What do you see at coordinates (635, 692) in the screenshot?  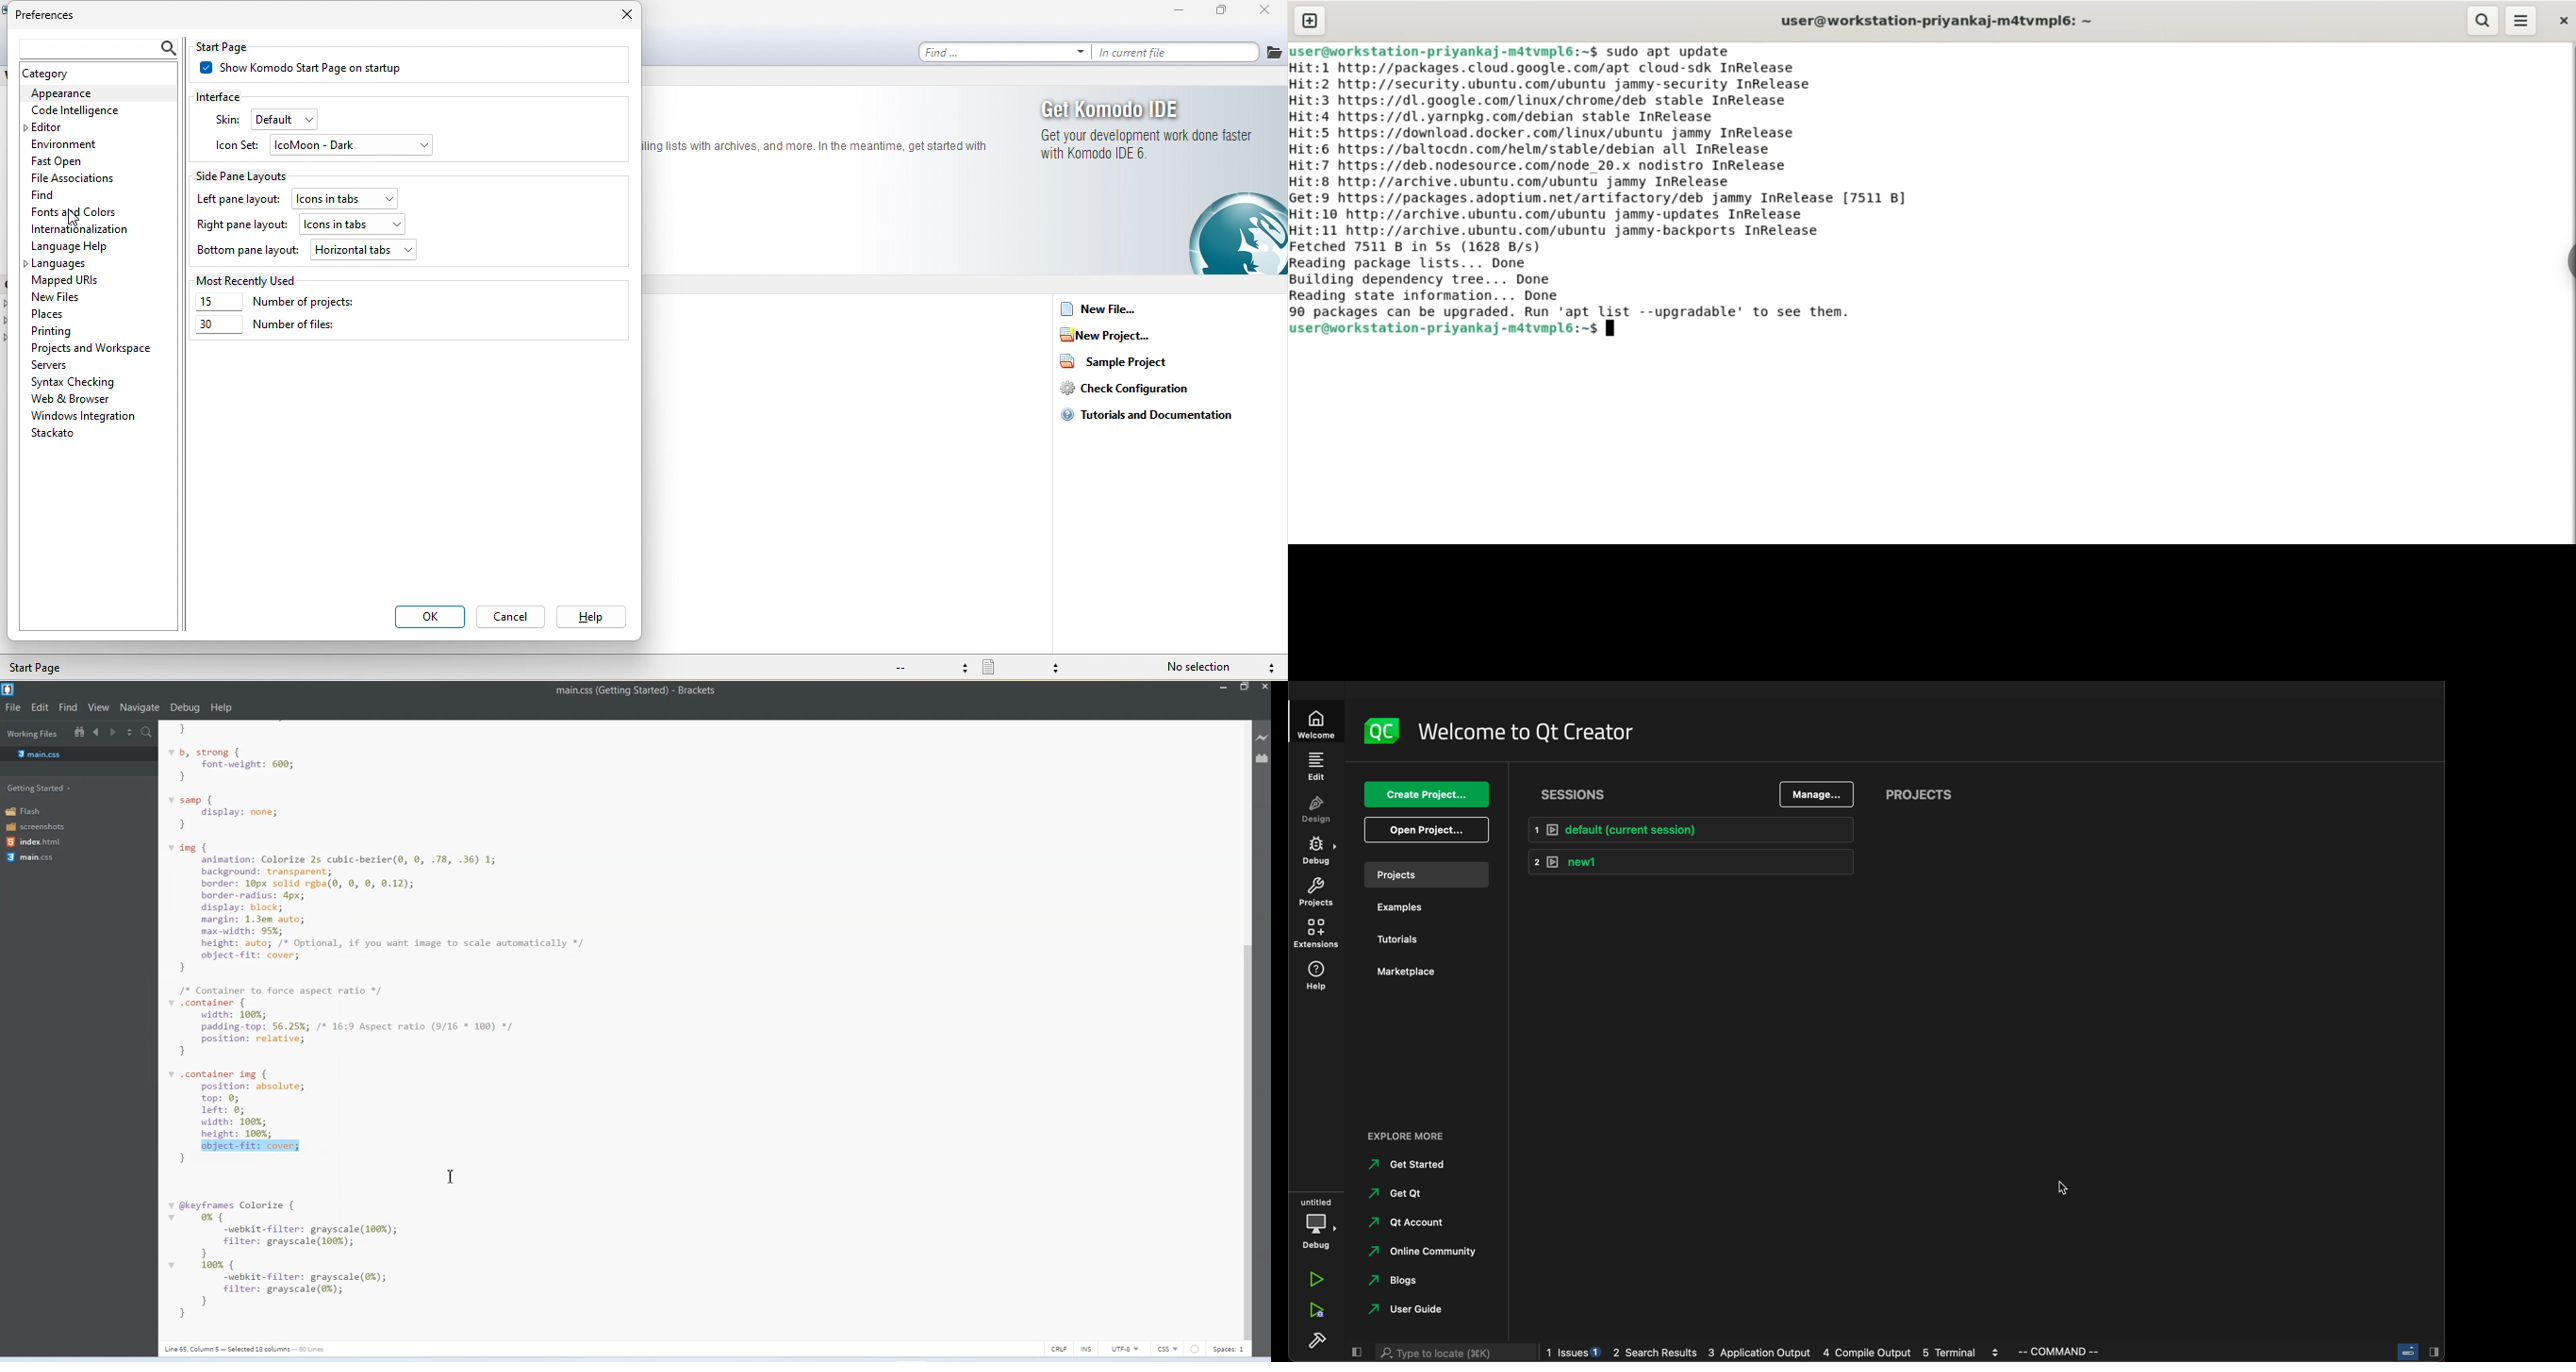 I see `| Line 65, Column 5 — Selected 12 columas — 50 Lines.` at bounding box center [635, 692].